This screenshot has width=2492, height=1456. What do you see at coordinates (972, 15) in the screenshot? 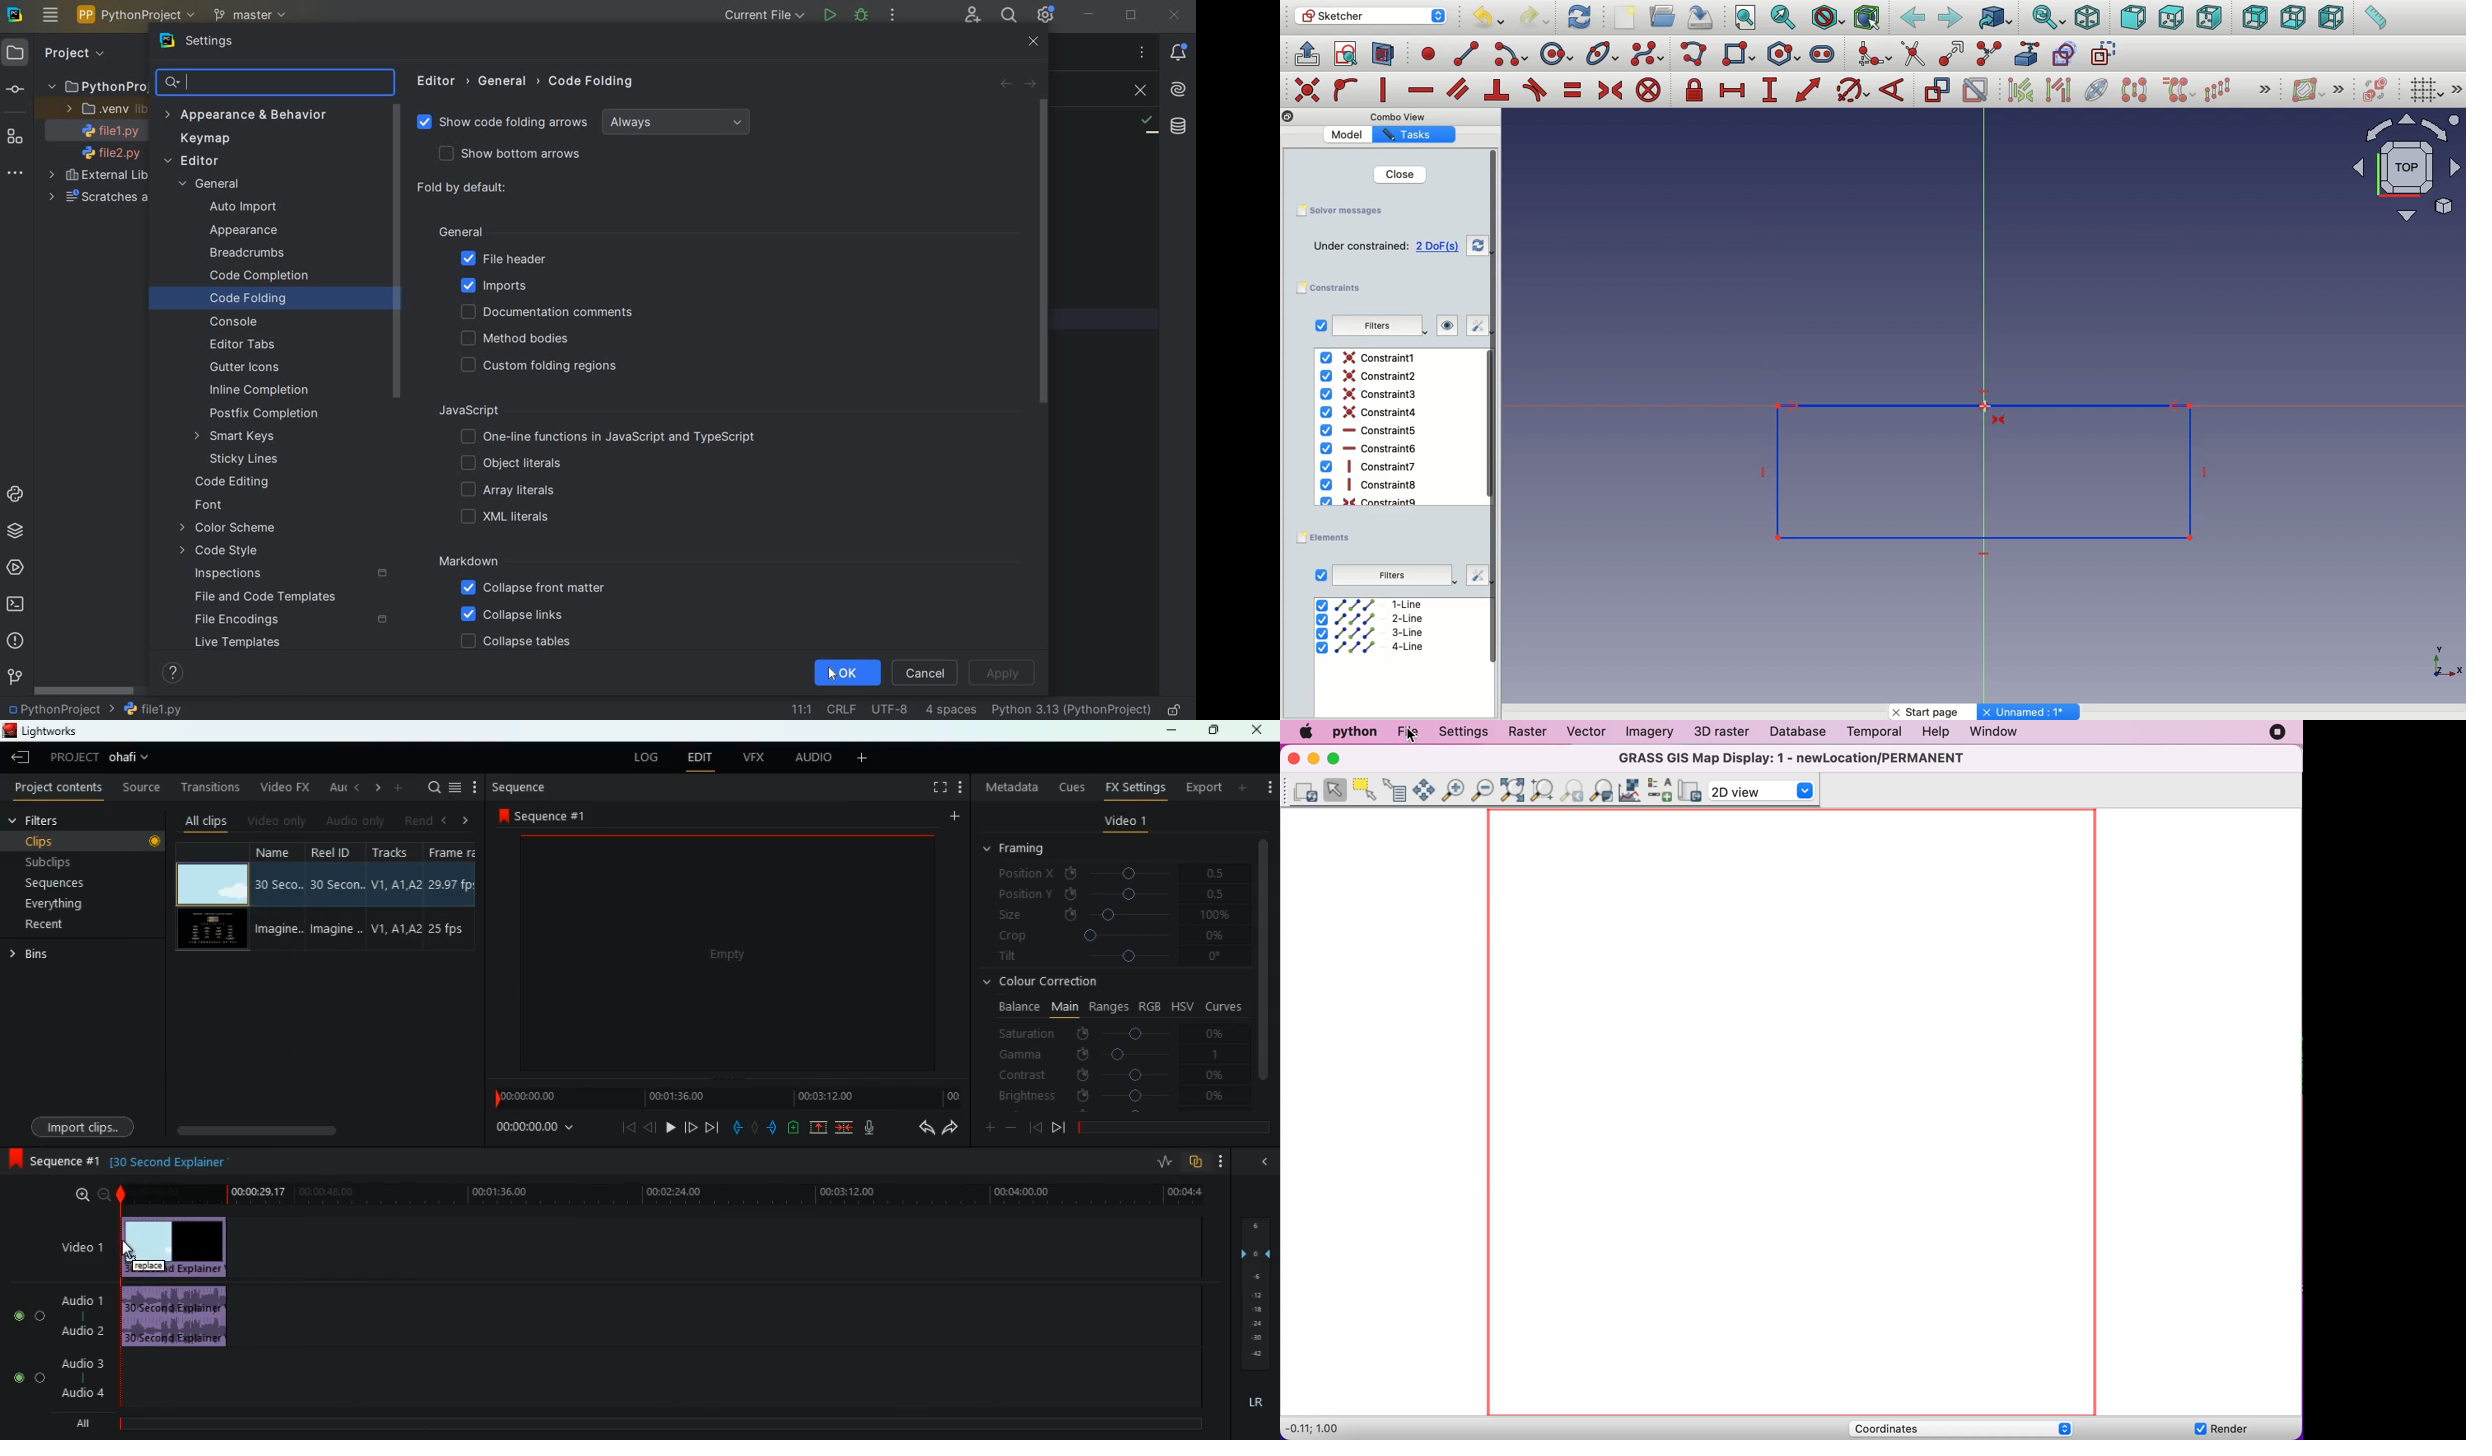
I see `CODE WITH ME` at bounding box center [972, 15].